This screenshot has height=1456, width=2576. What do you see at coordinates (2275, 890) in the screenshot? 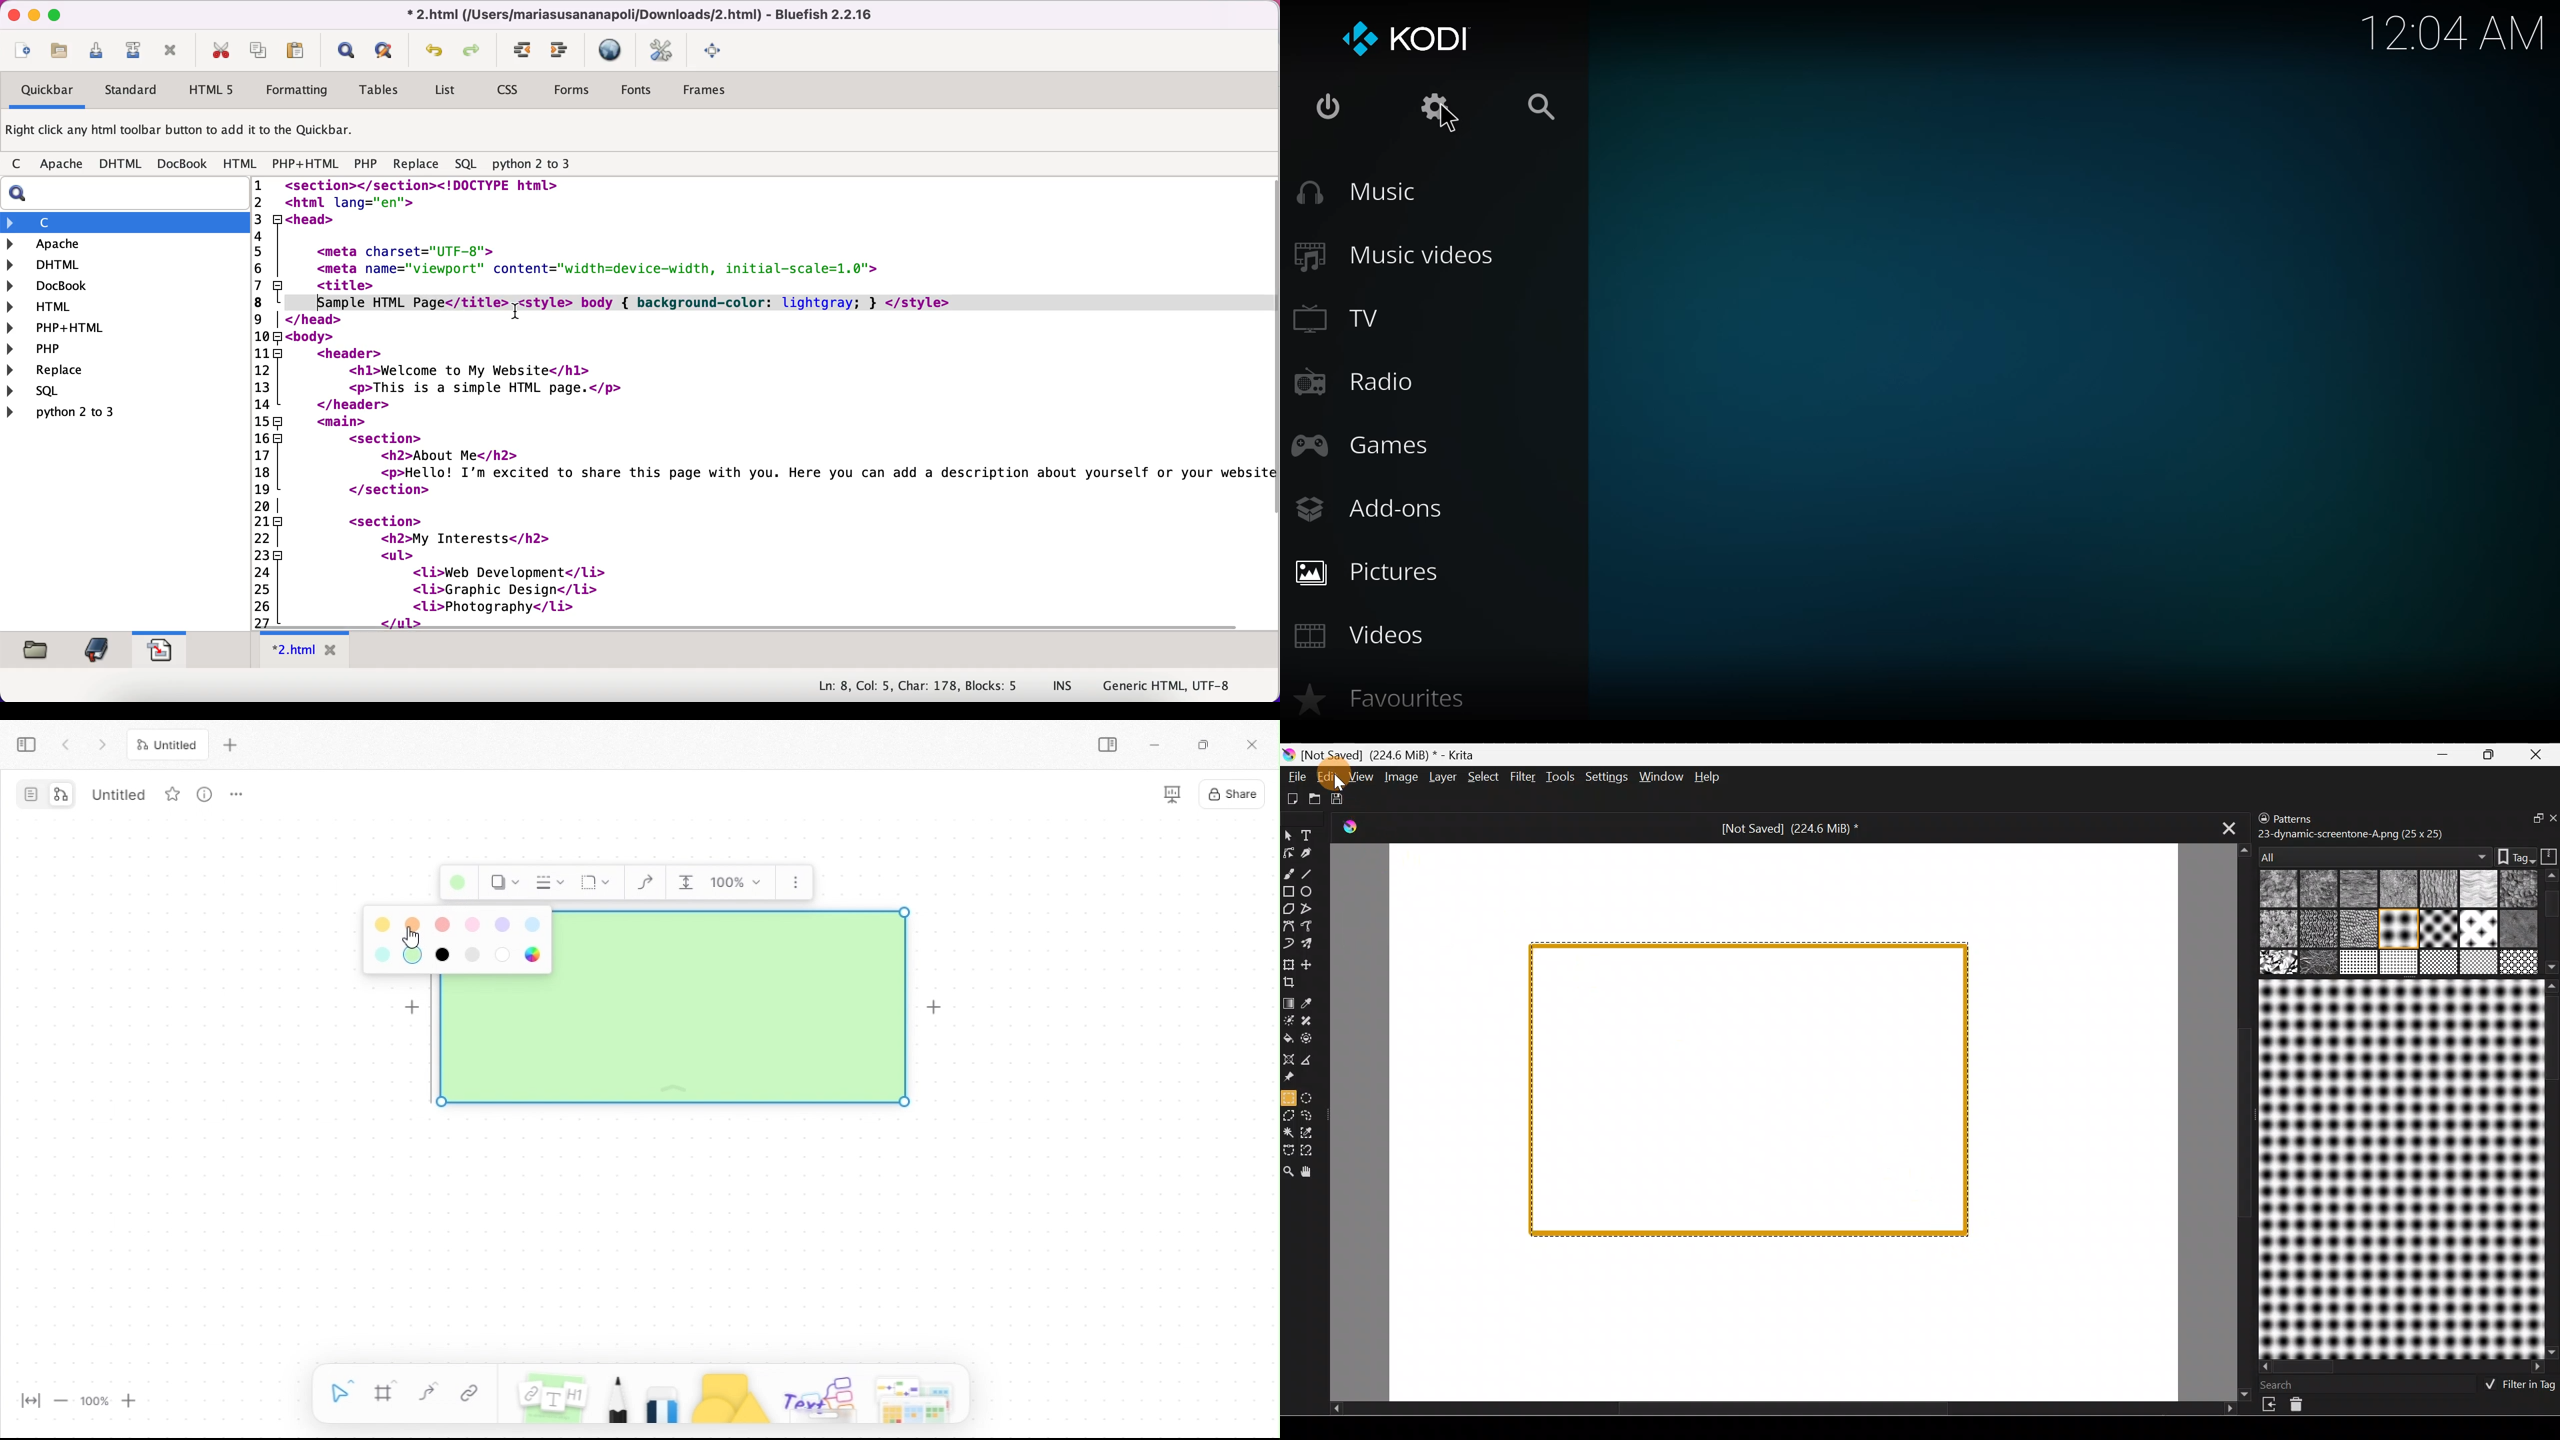
I see `01 canvas.png` at bounding box center [2275, 890].